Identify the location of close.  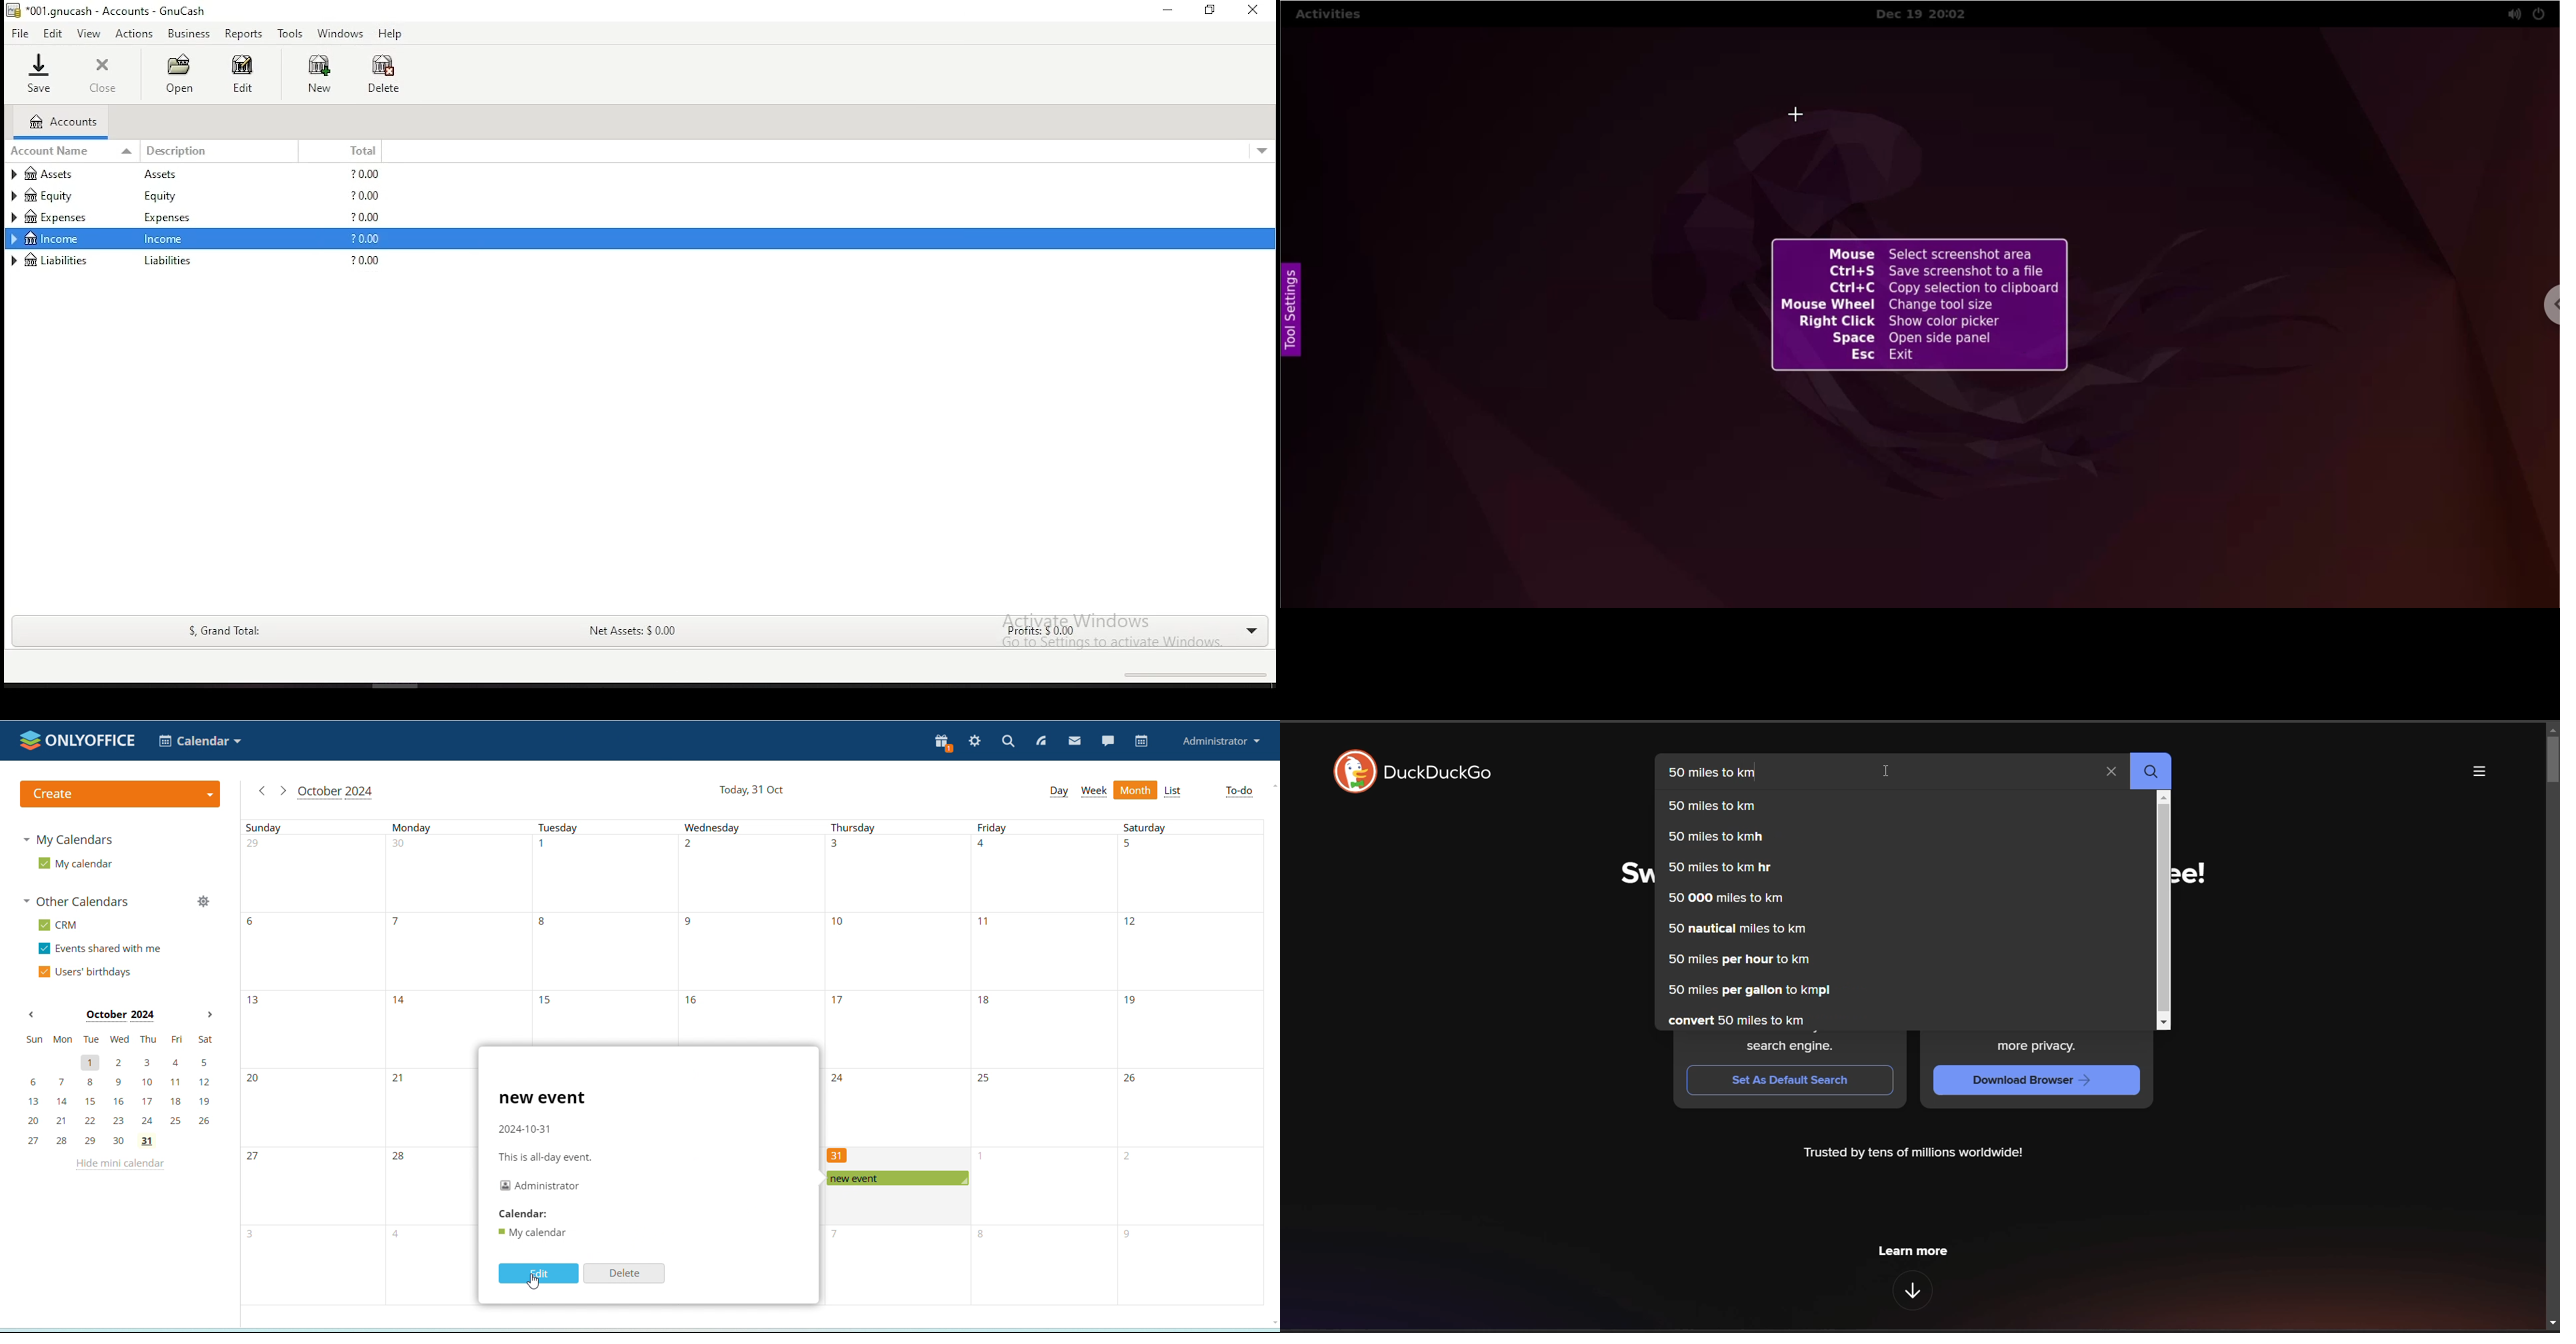
(105, 75).